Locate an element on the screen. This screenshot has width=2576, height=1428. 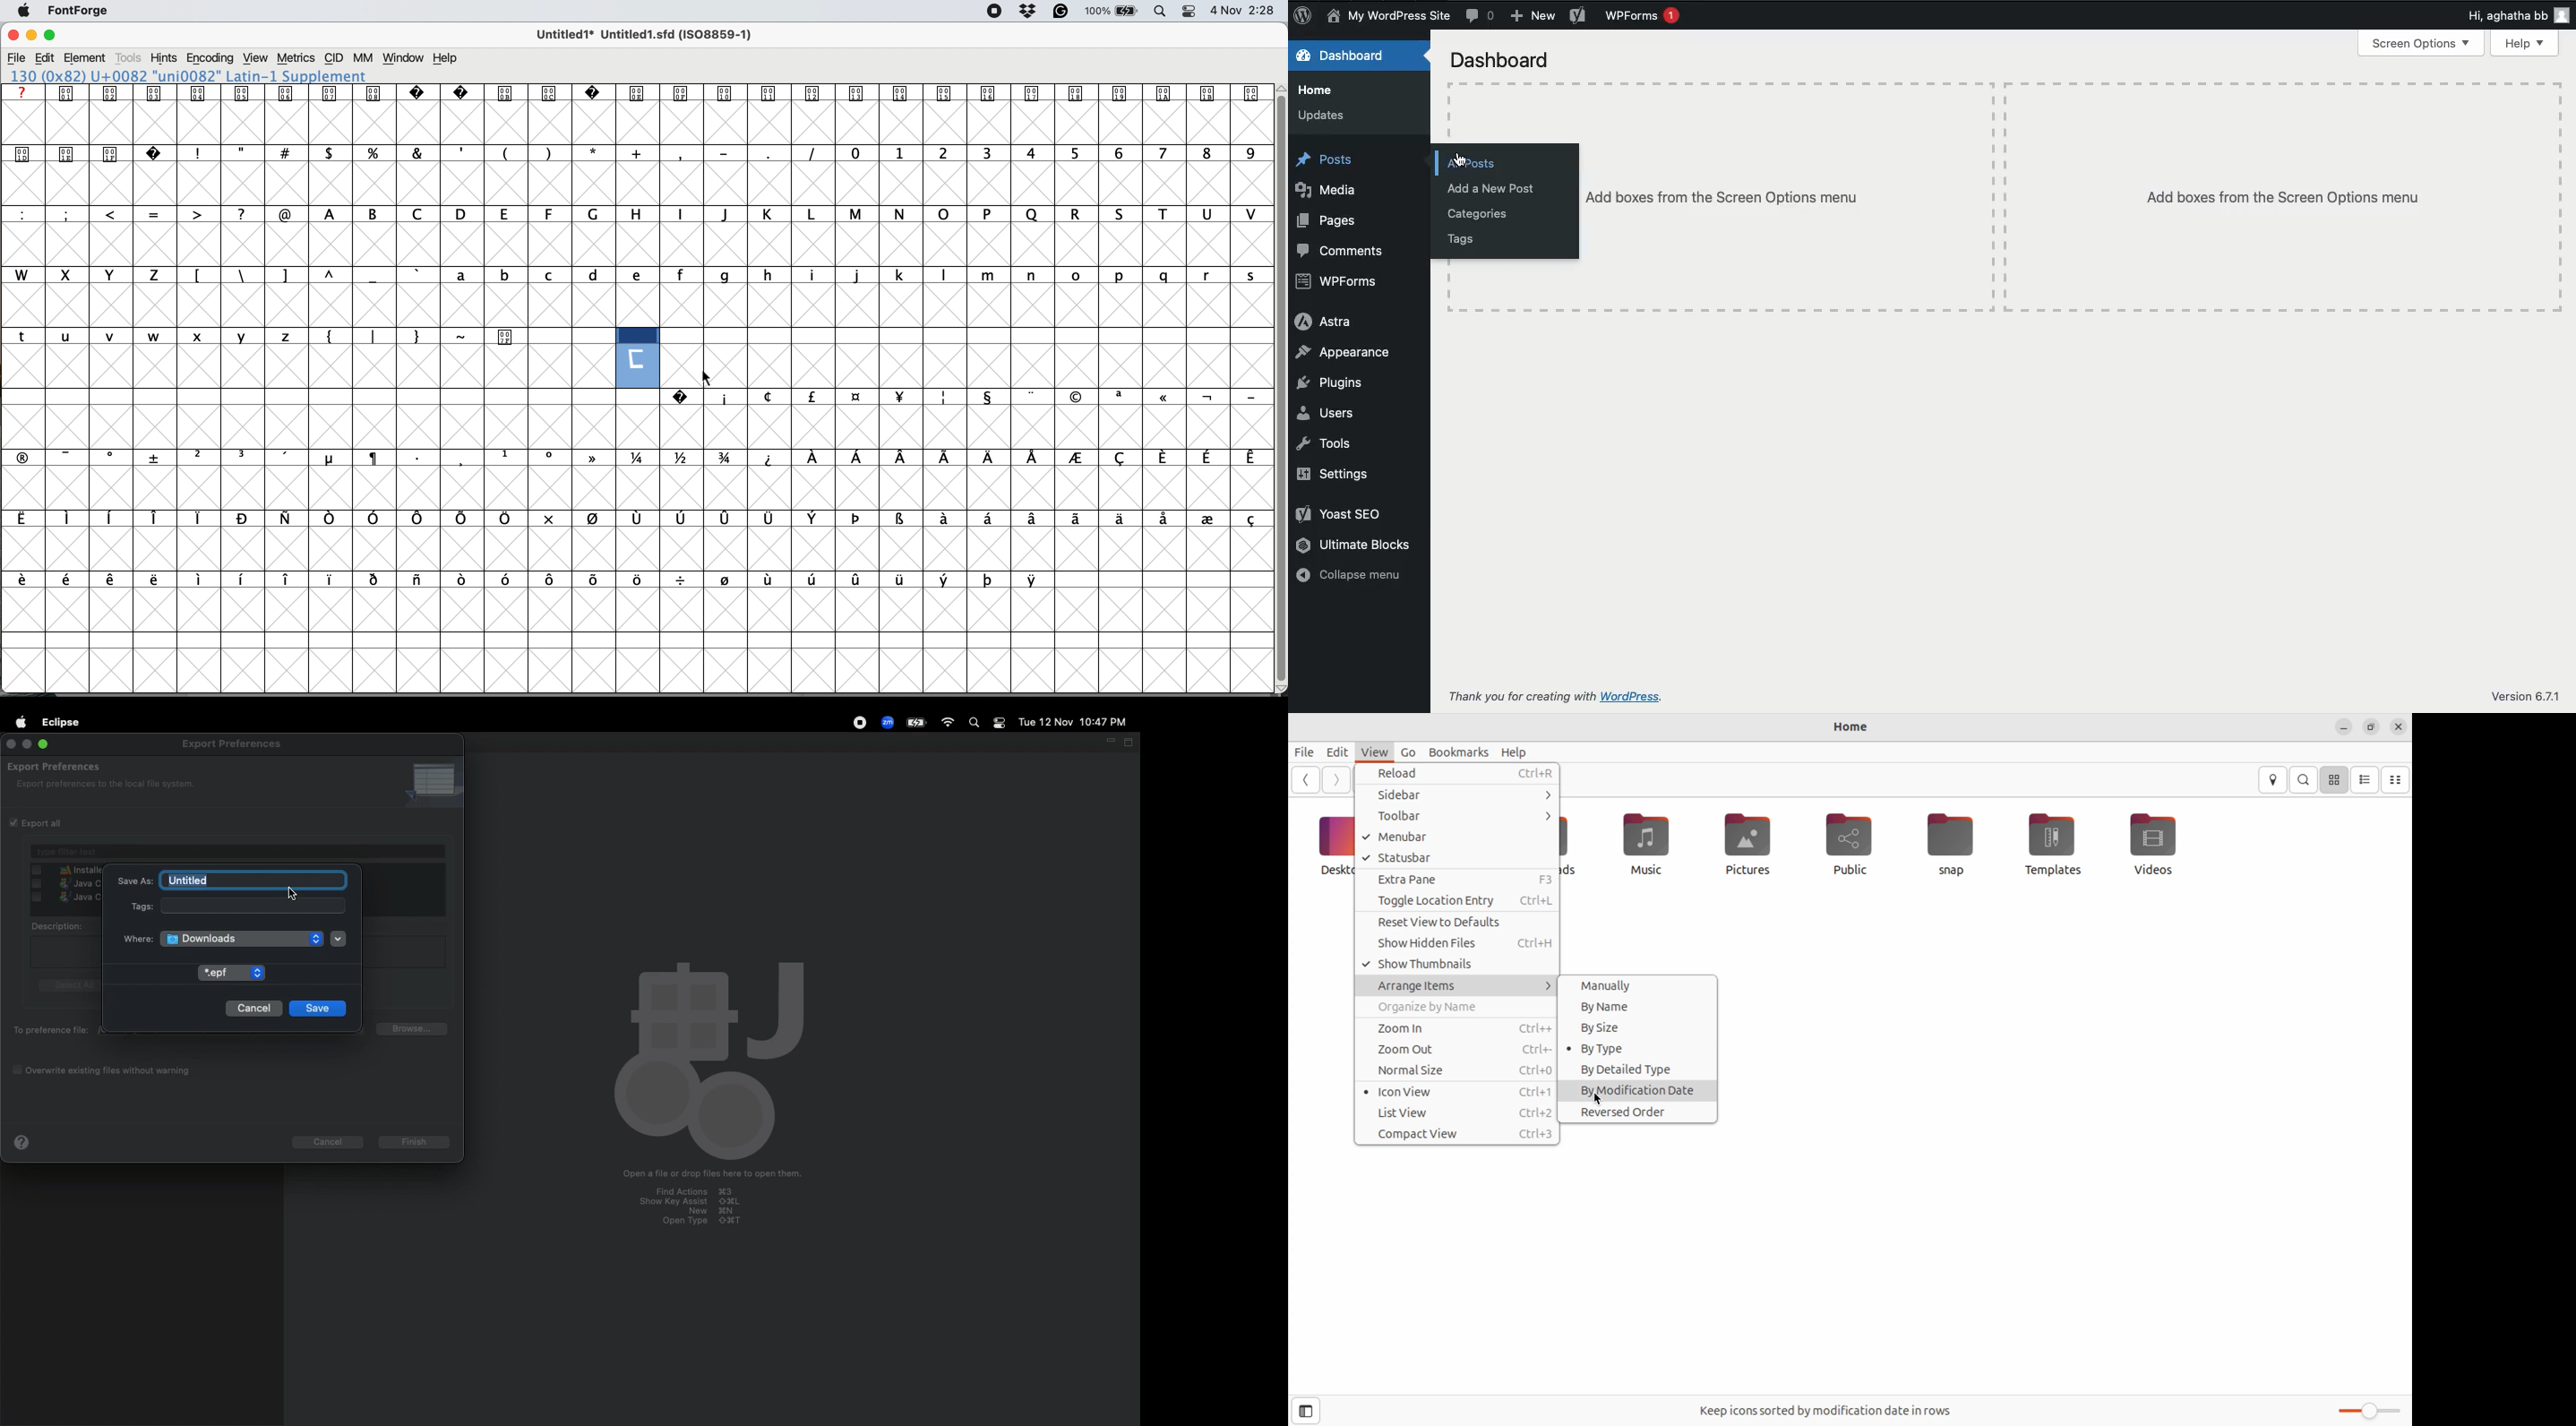
spotlight search is located at coordinates (1158, 13).